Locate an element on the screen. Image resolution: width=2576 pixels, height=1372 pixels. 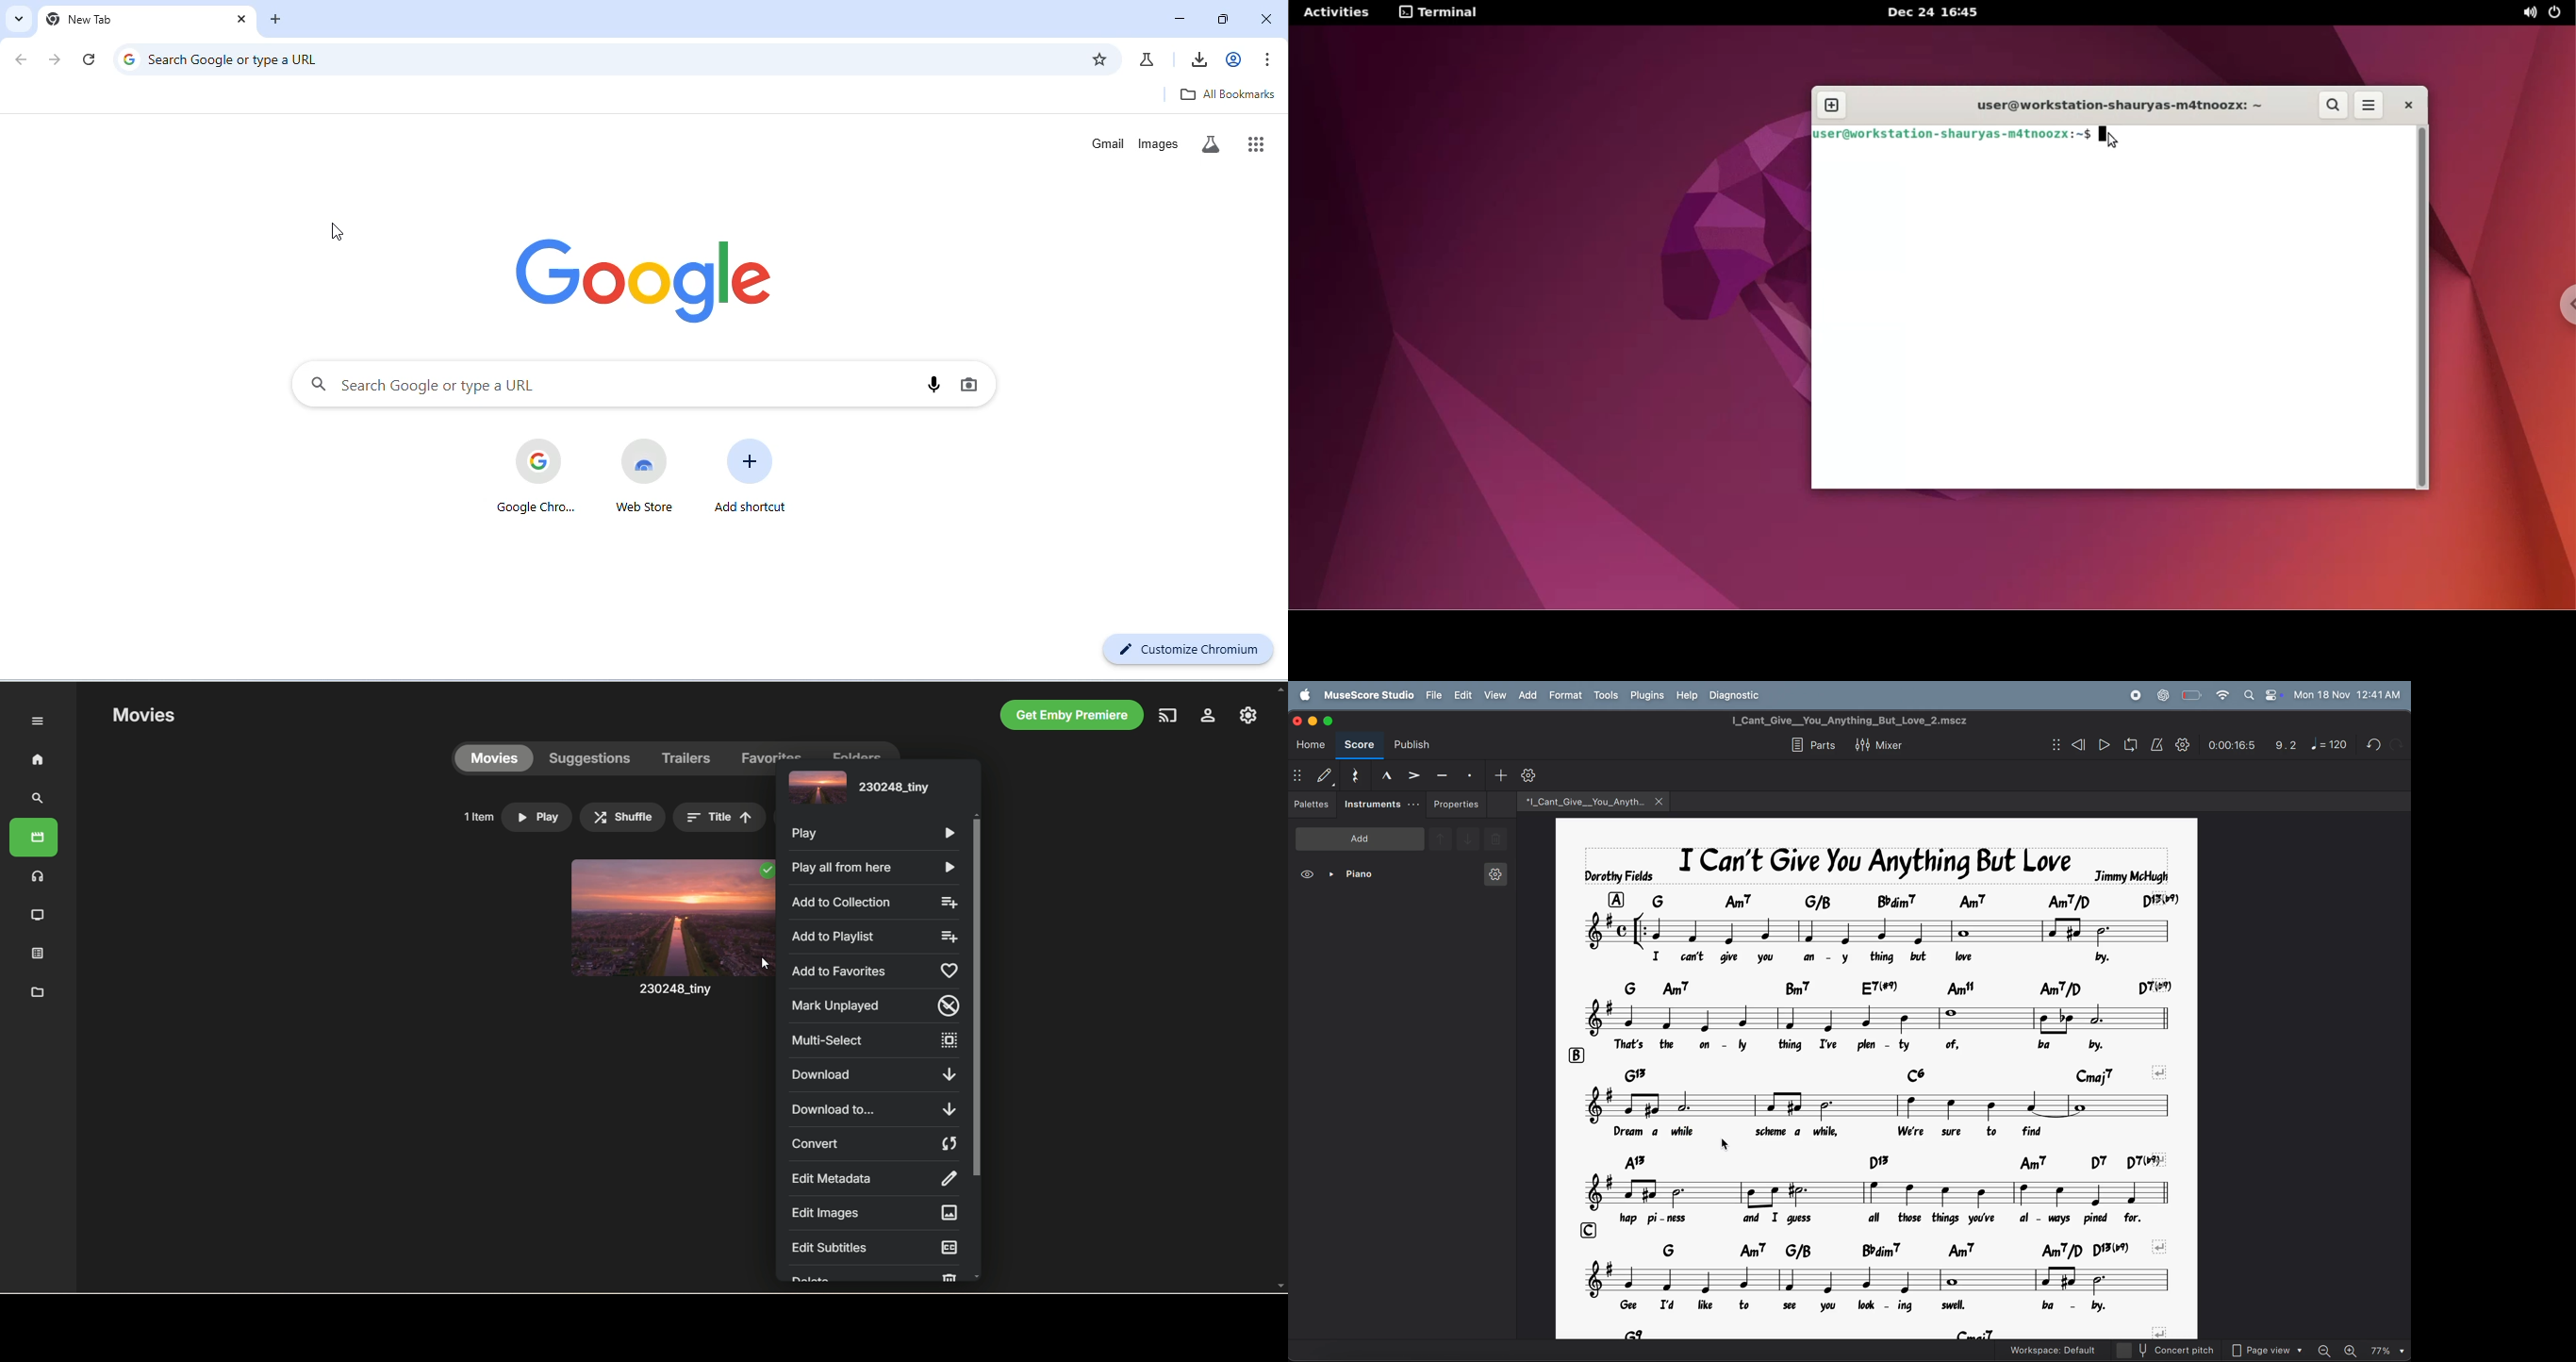
zoom out is located at coordinates (2326, 1349).